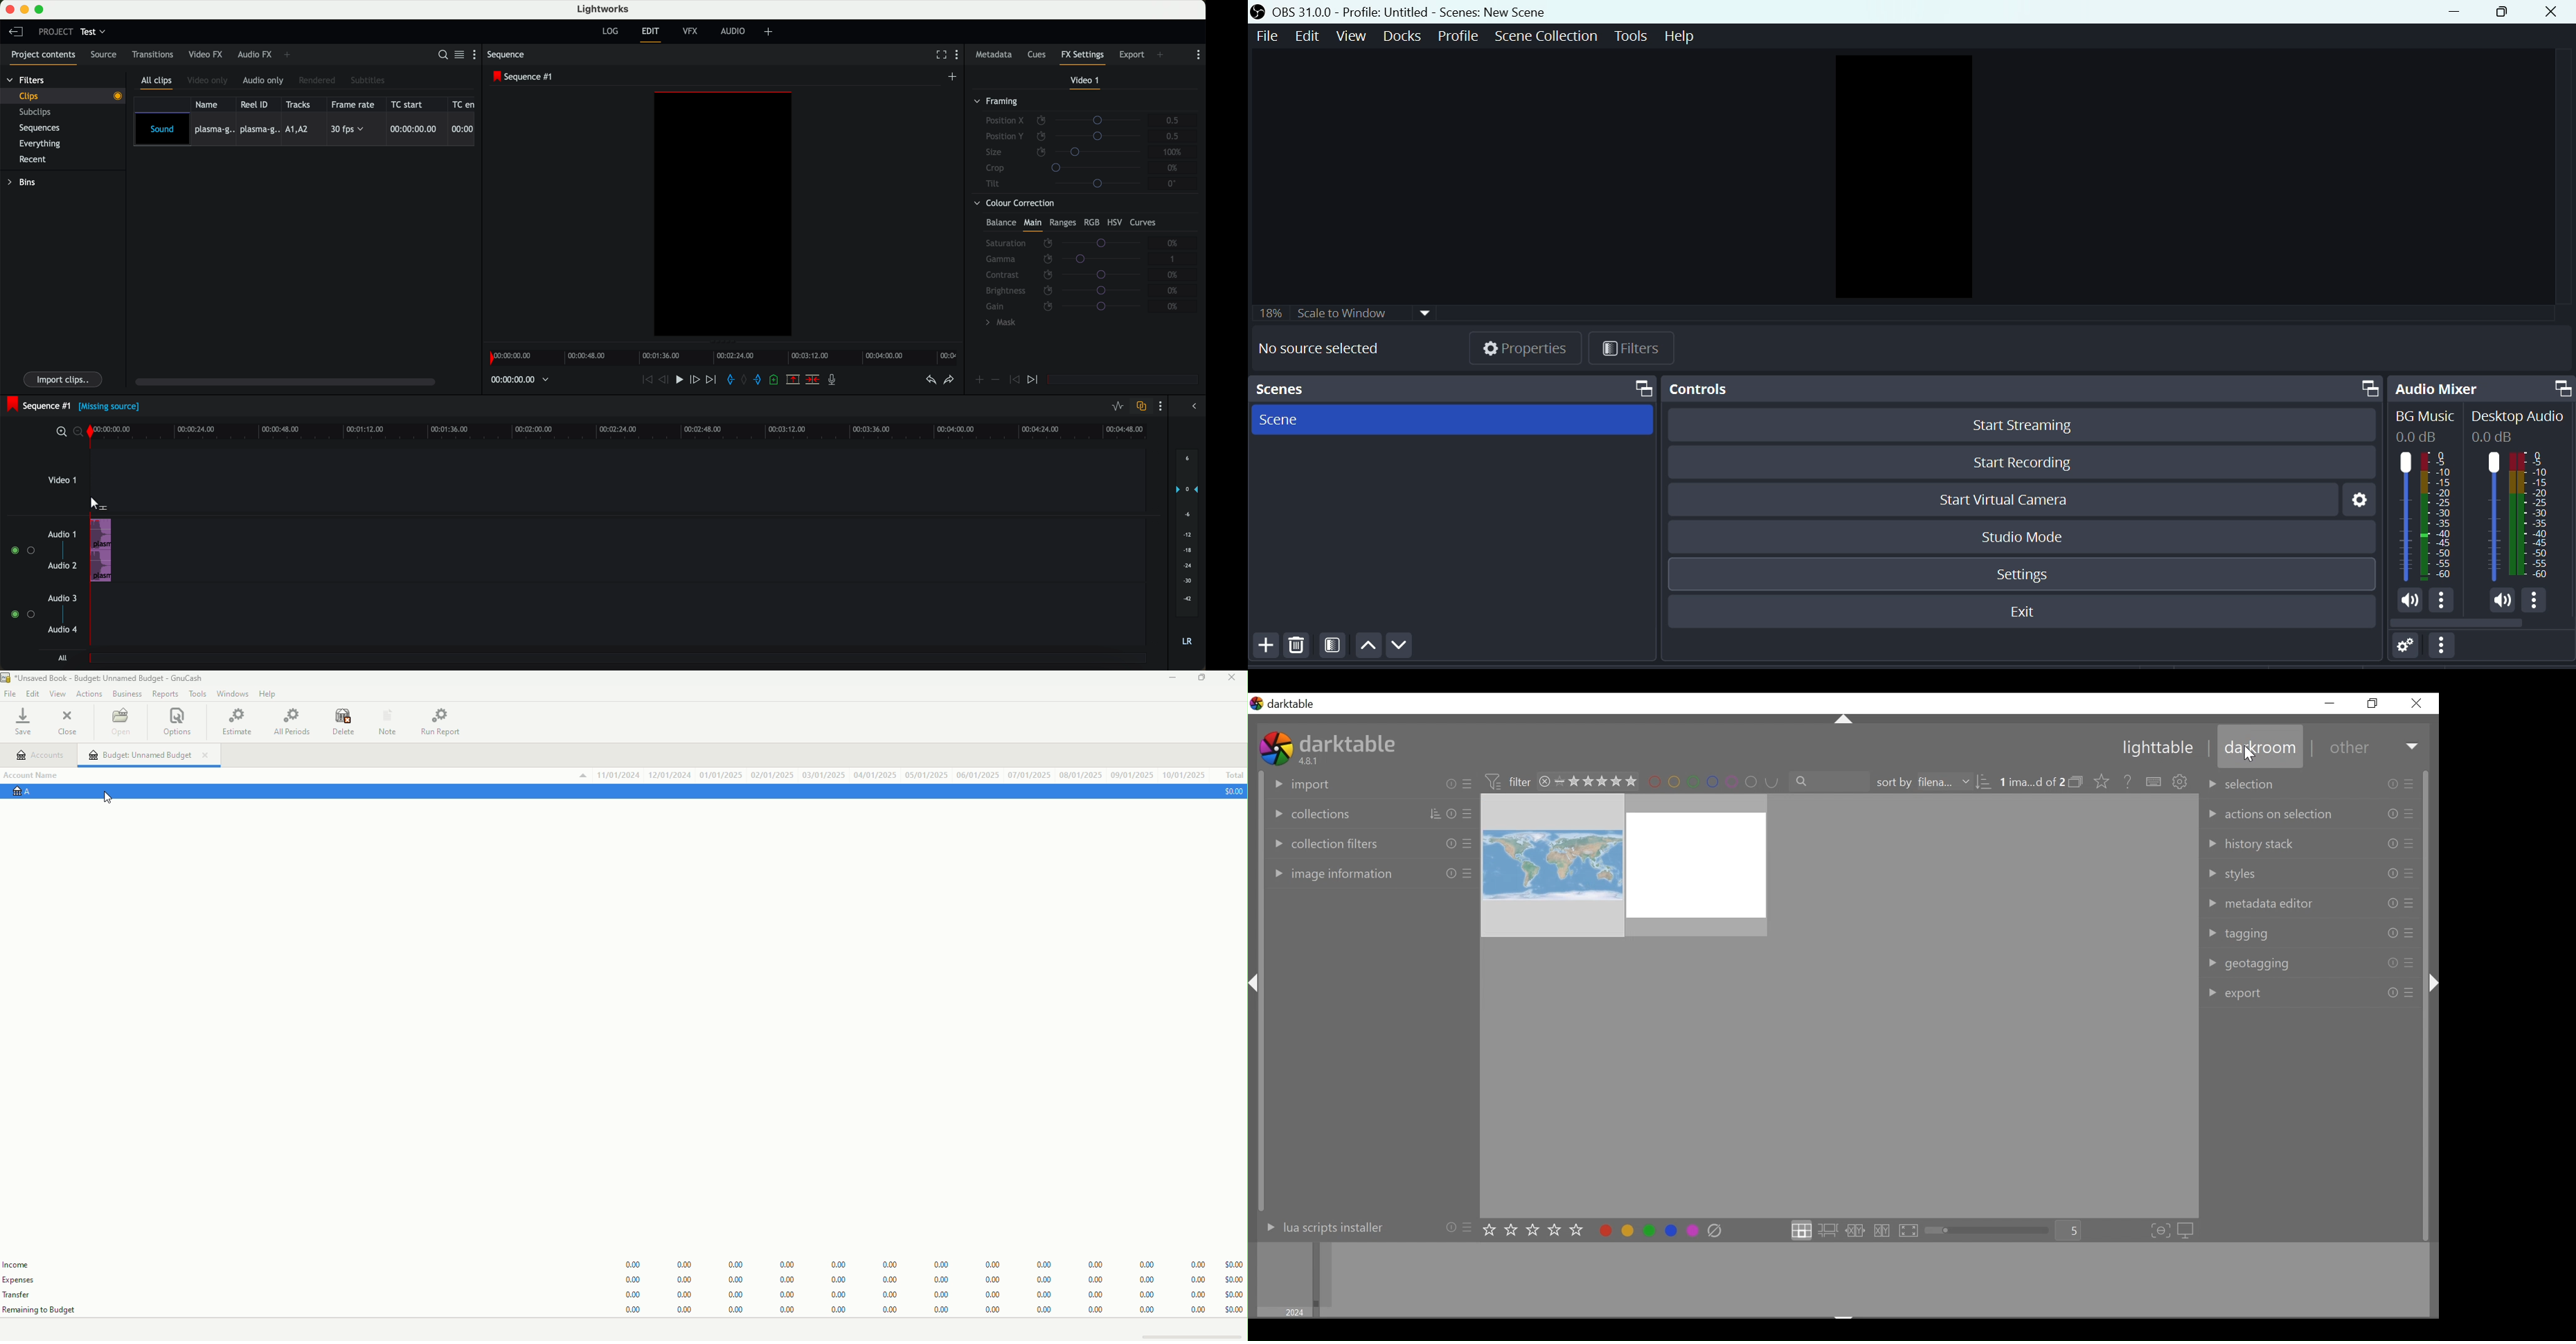  What do you see at coordinates (1846, 717) in the screenshot?
I see `hide` at bounding box center [1846, 717].